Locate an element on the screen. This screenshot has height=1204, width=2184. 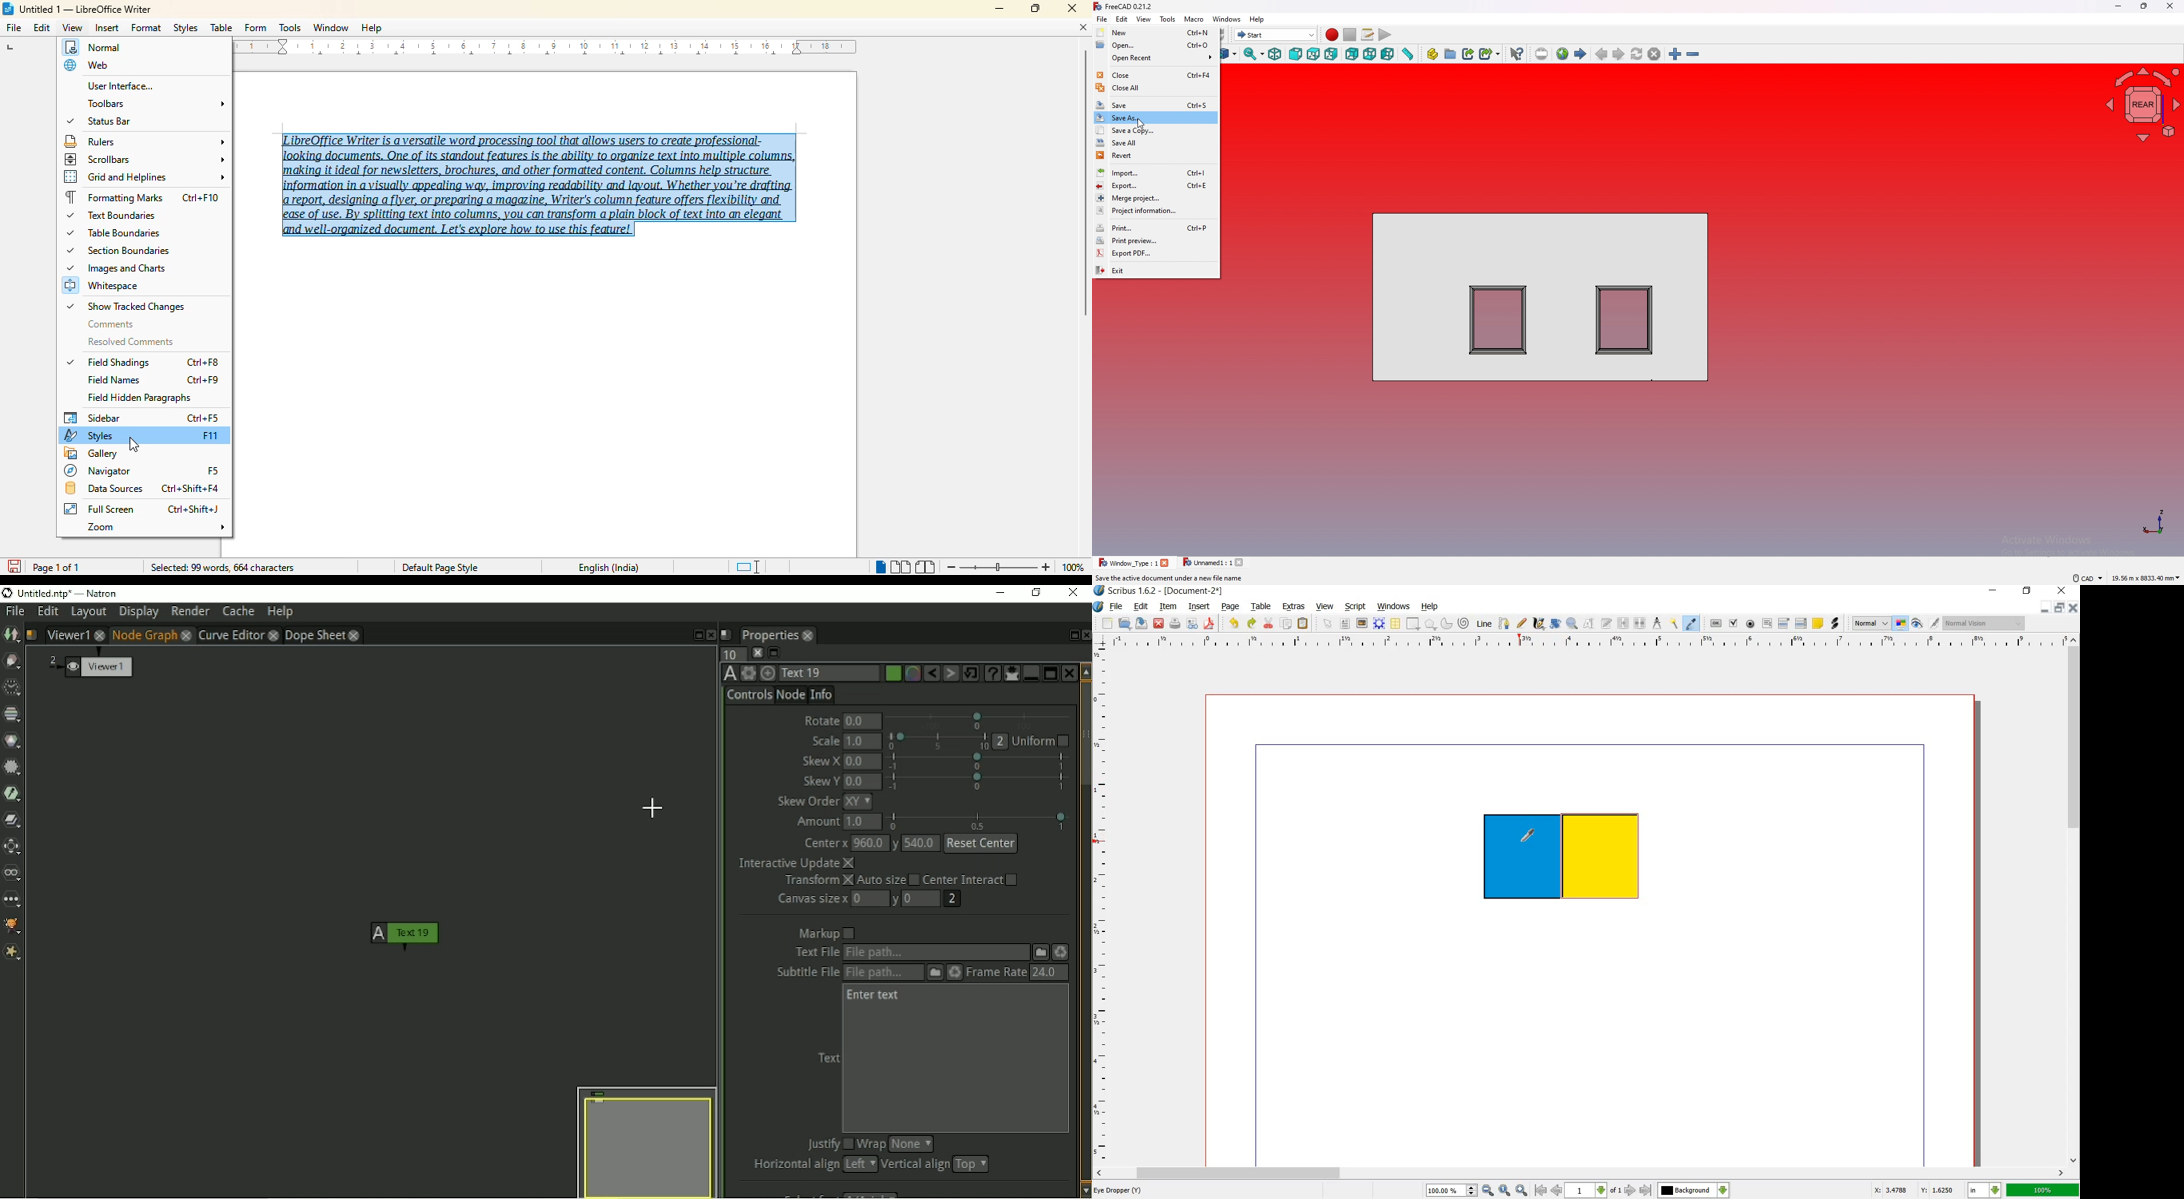
copy item properties is located at coordinates (1672, 624).